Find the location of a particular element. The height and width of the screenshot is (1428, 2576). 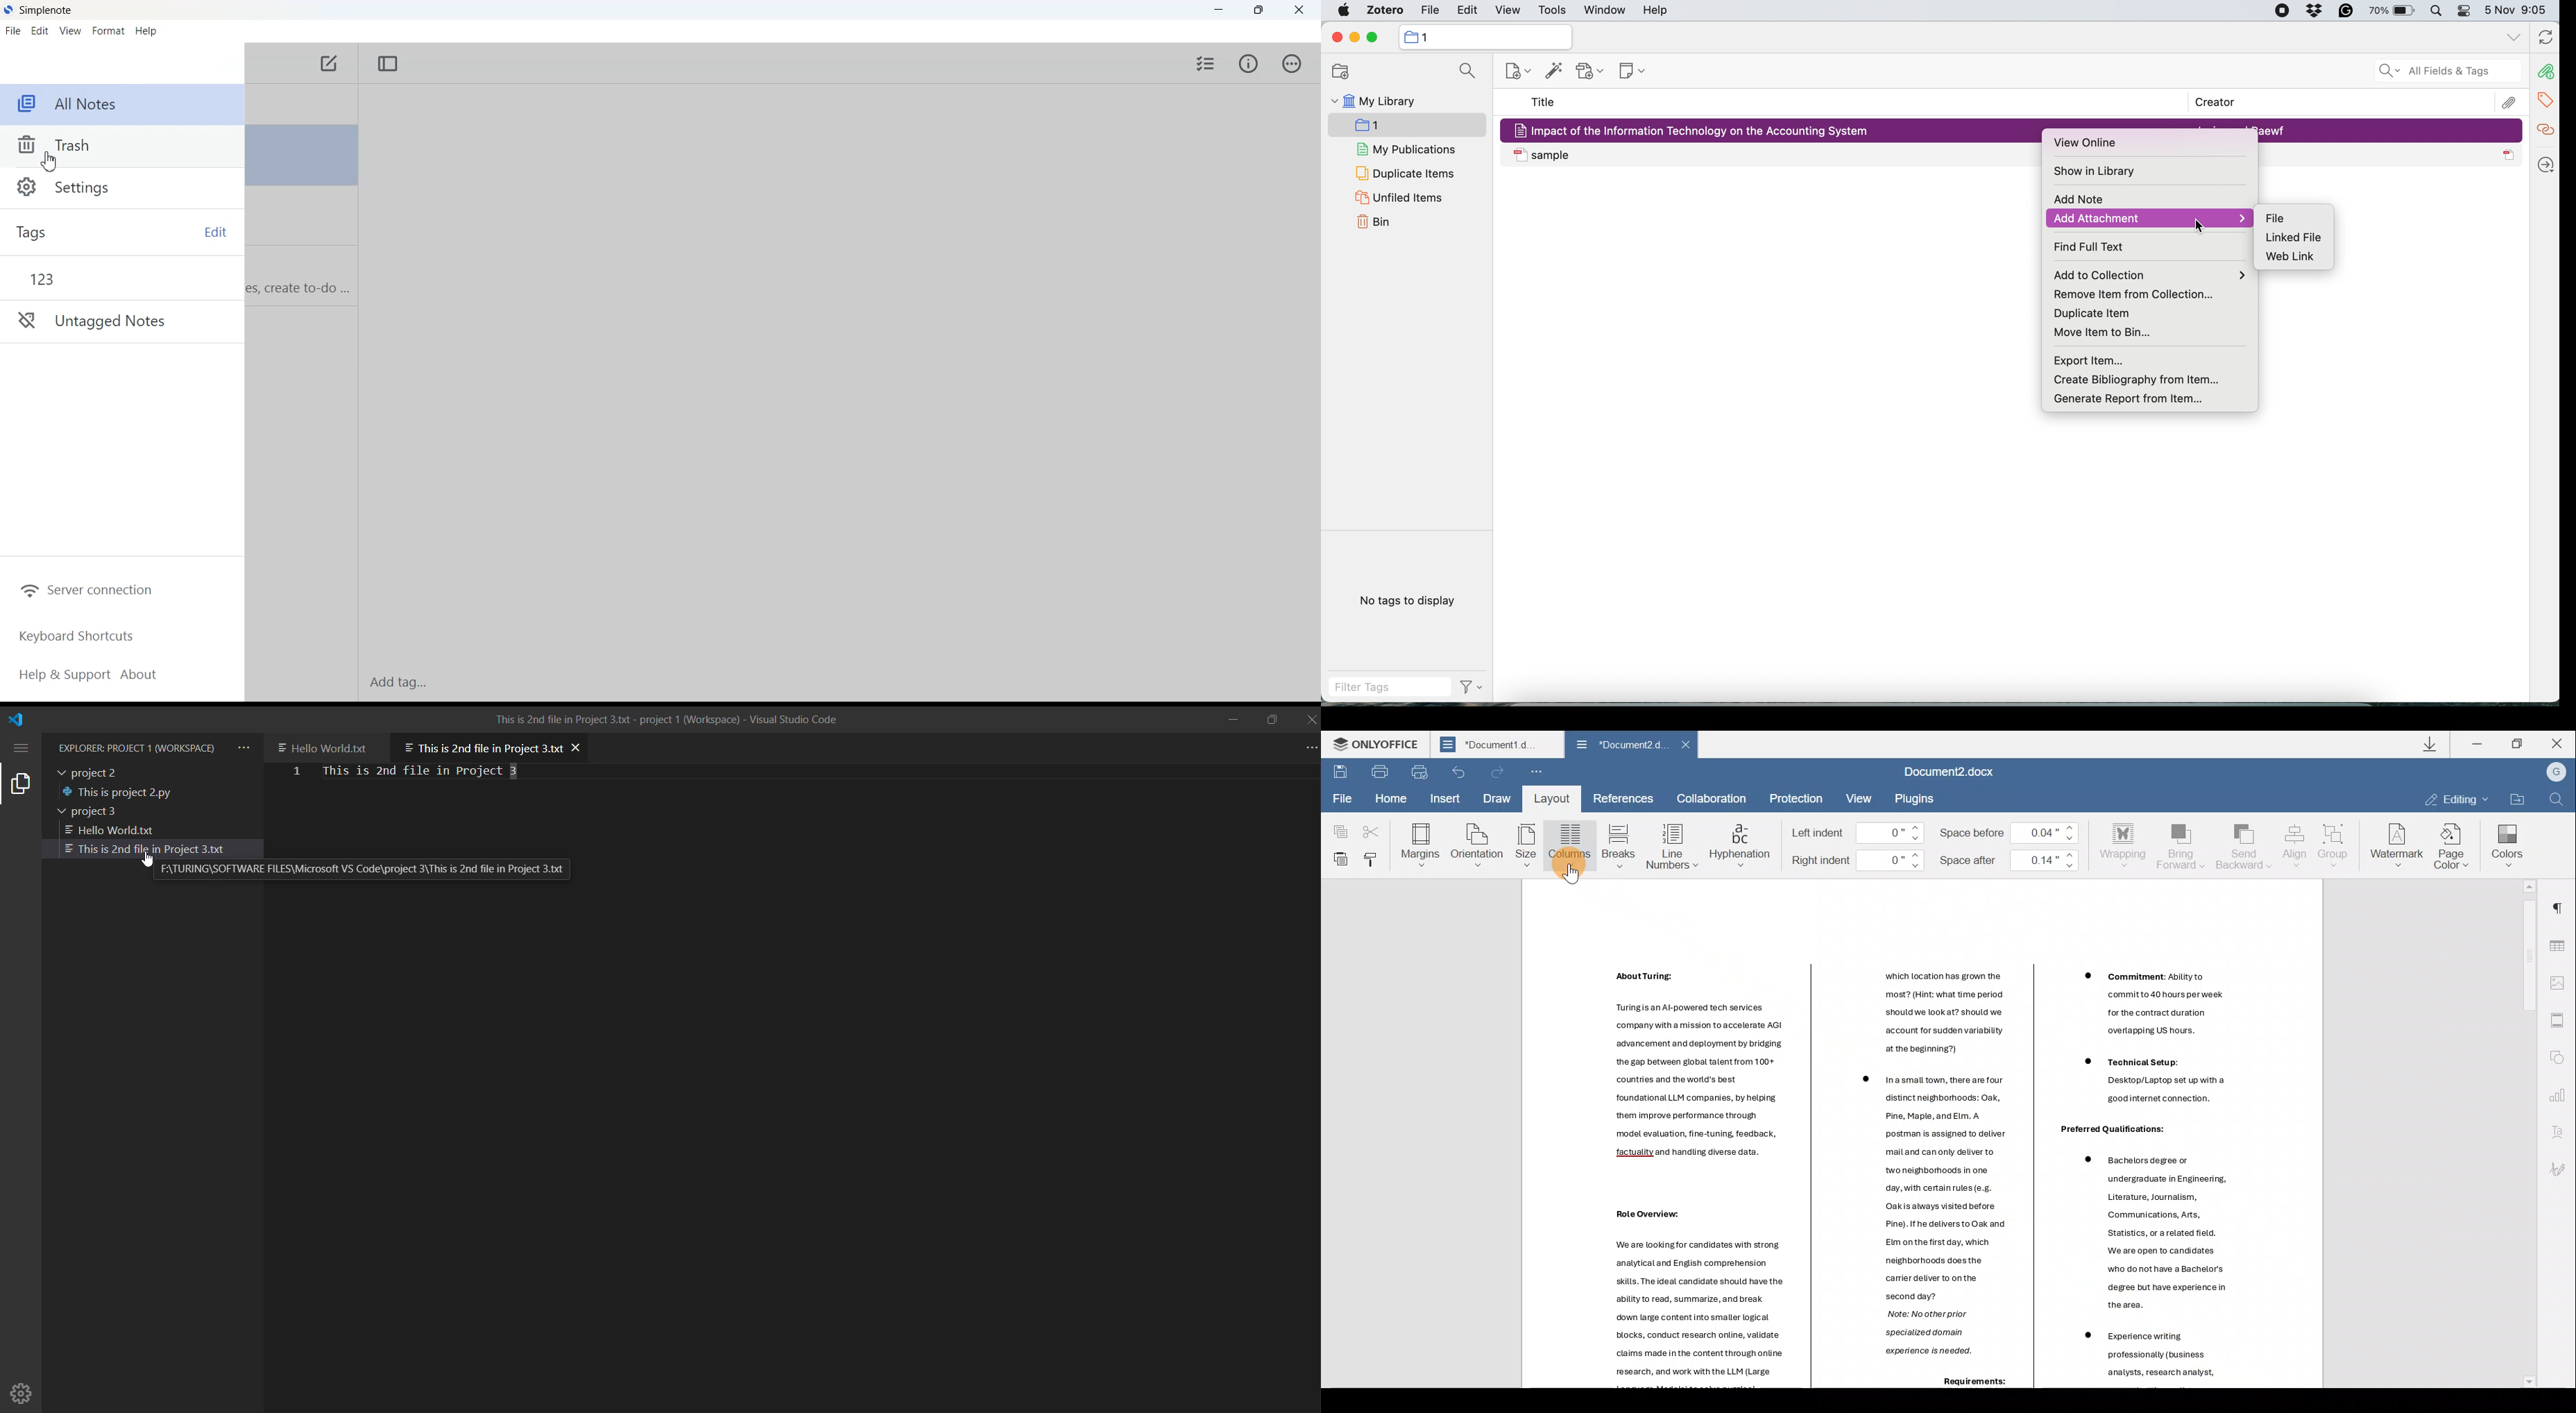

move item to bin is located at coordinates (2112, 331).